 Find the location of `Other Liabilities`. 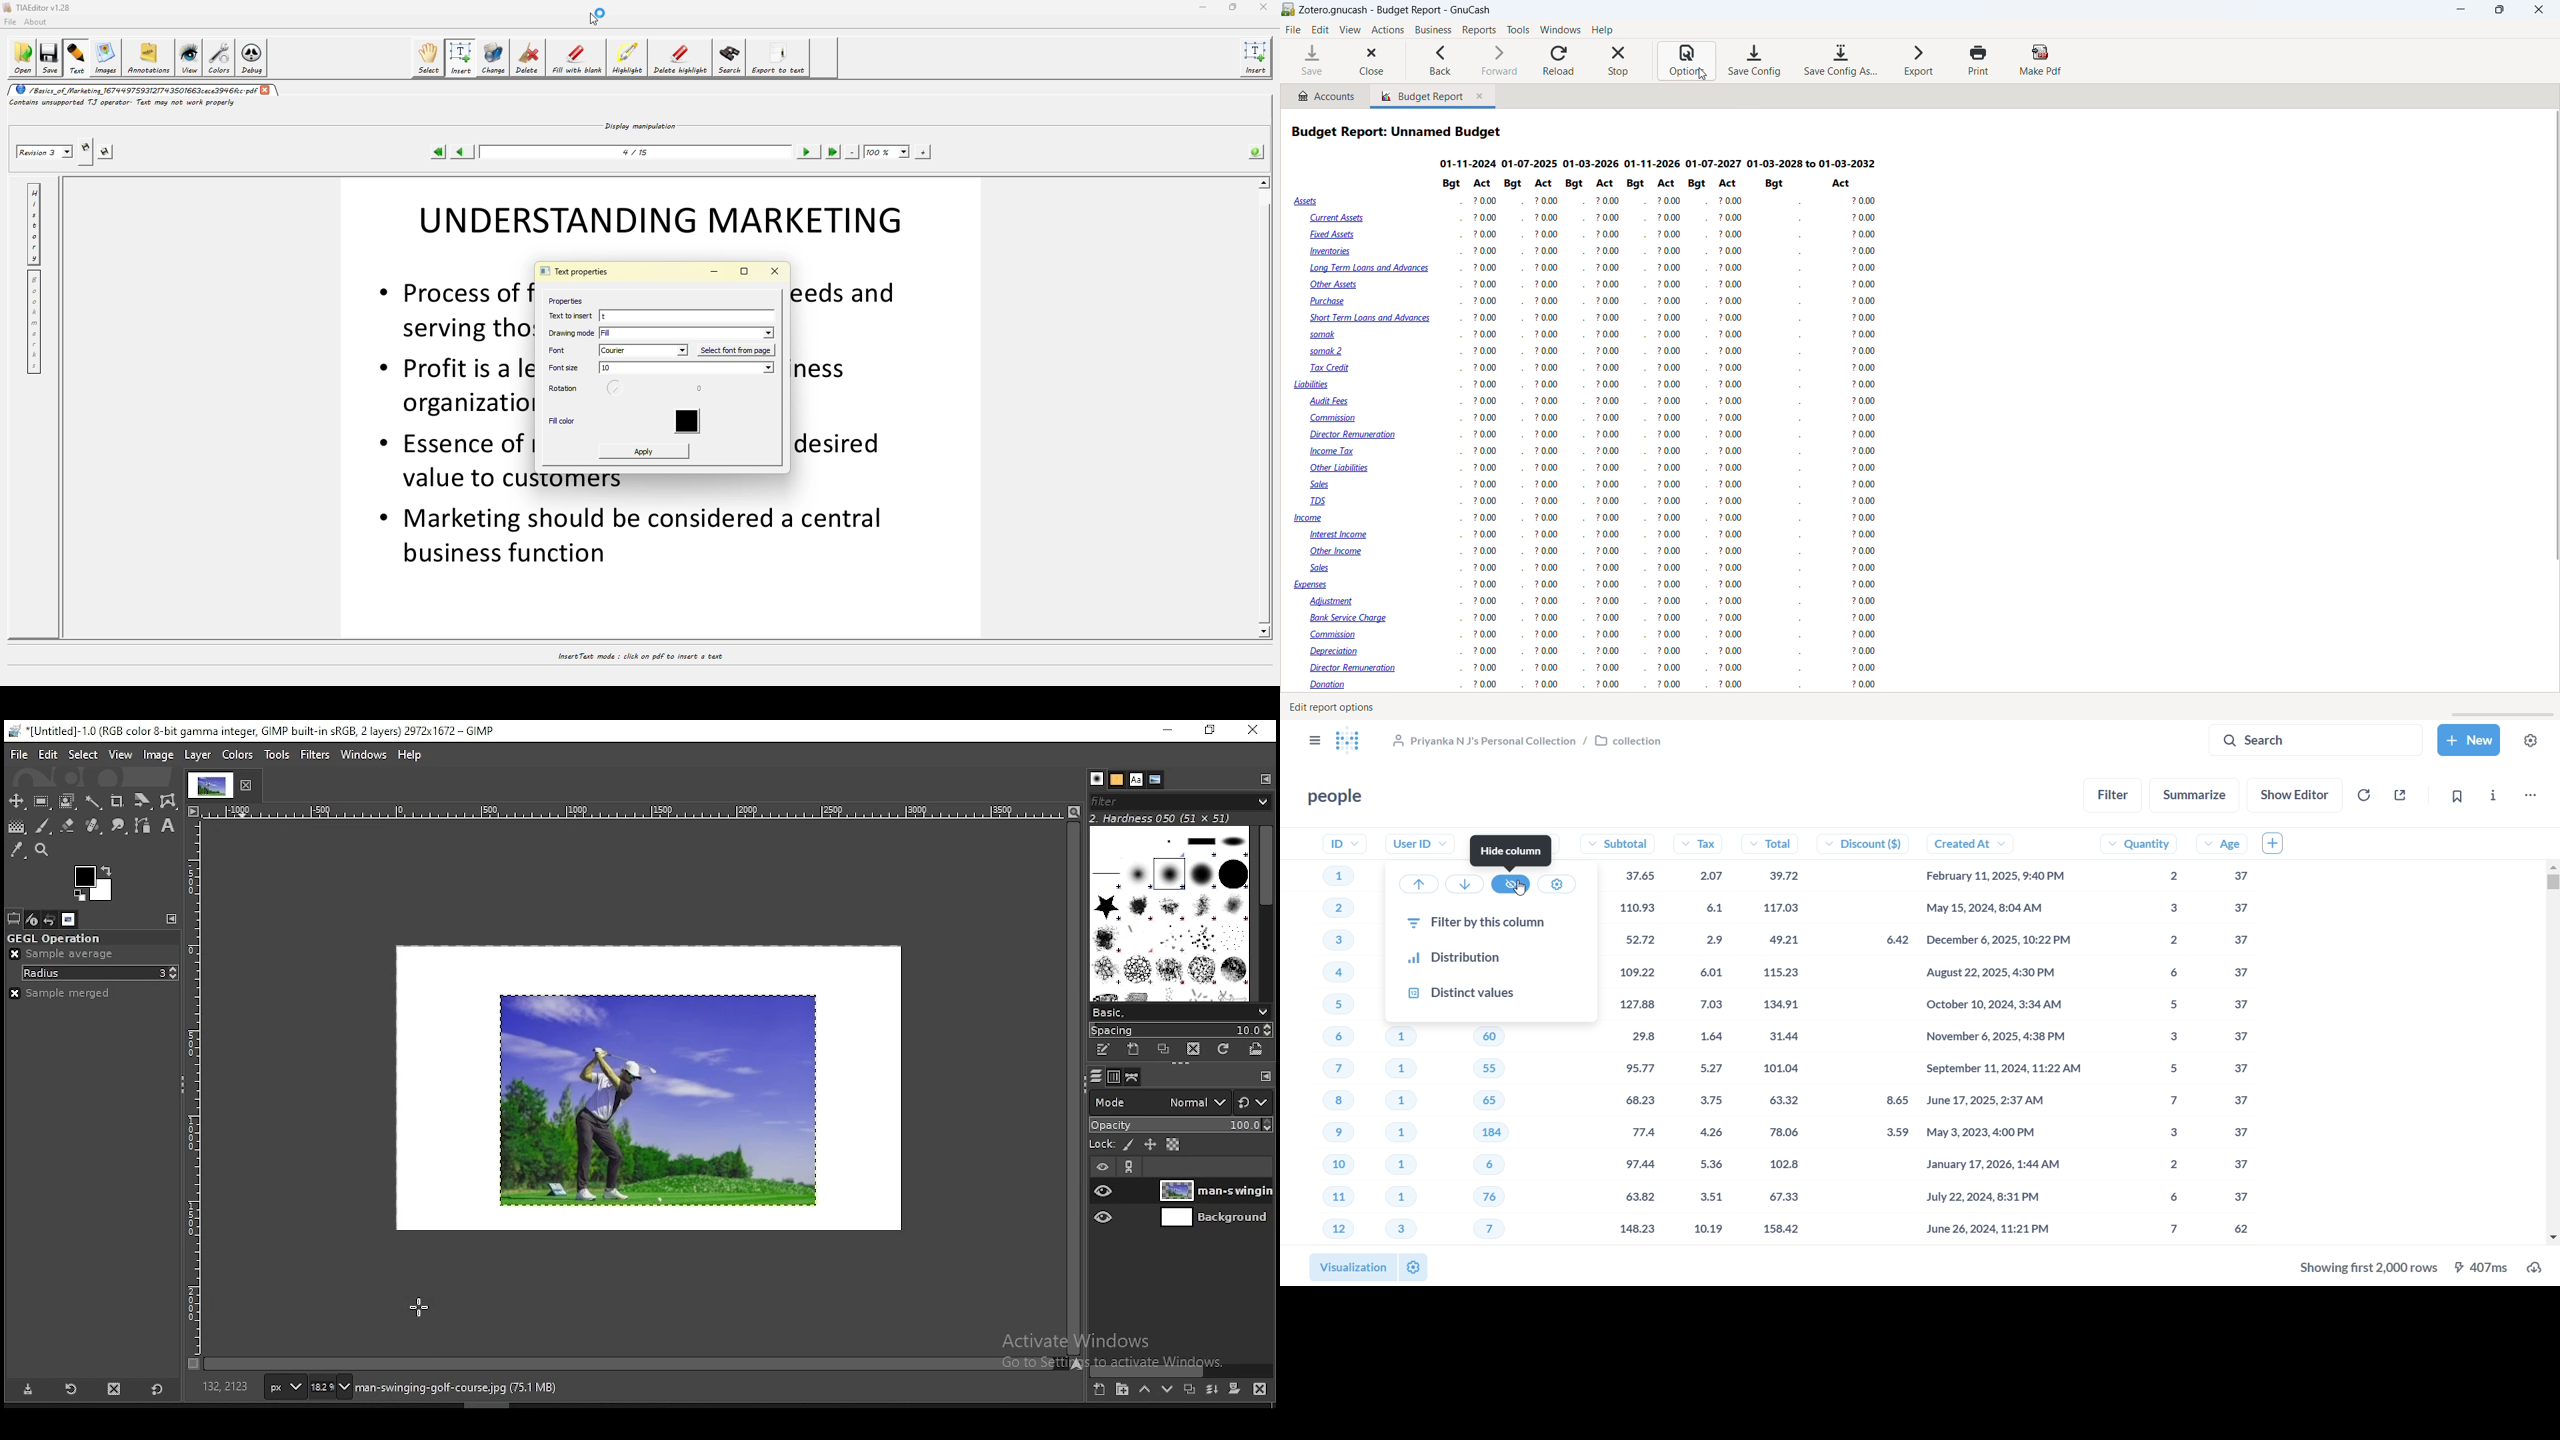

Other Liabilities is located at coordinates (1343, 468).